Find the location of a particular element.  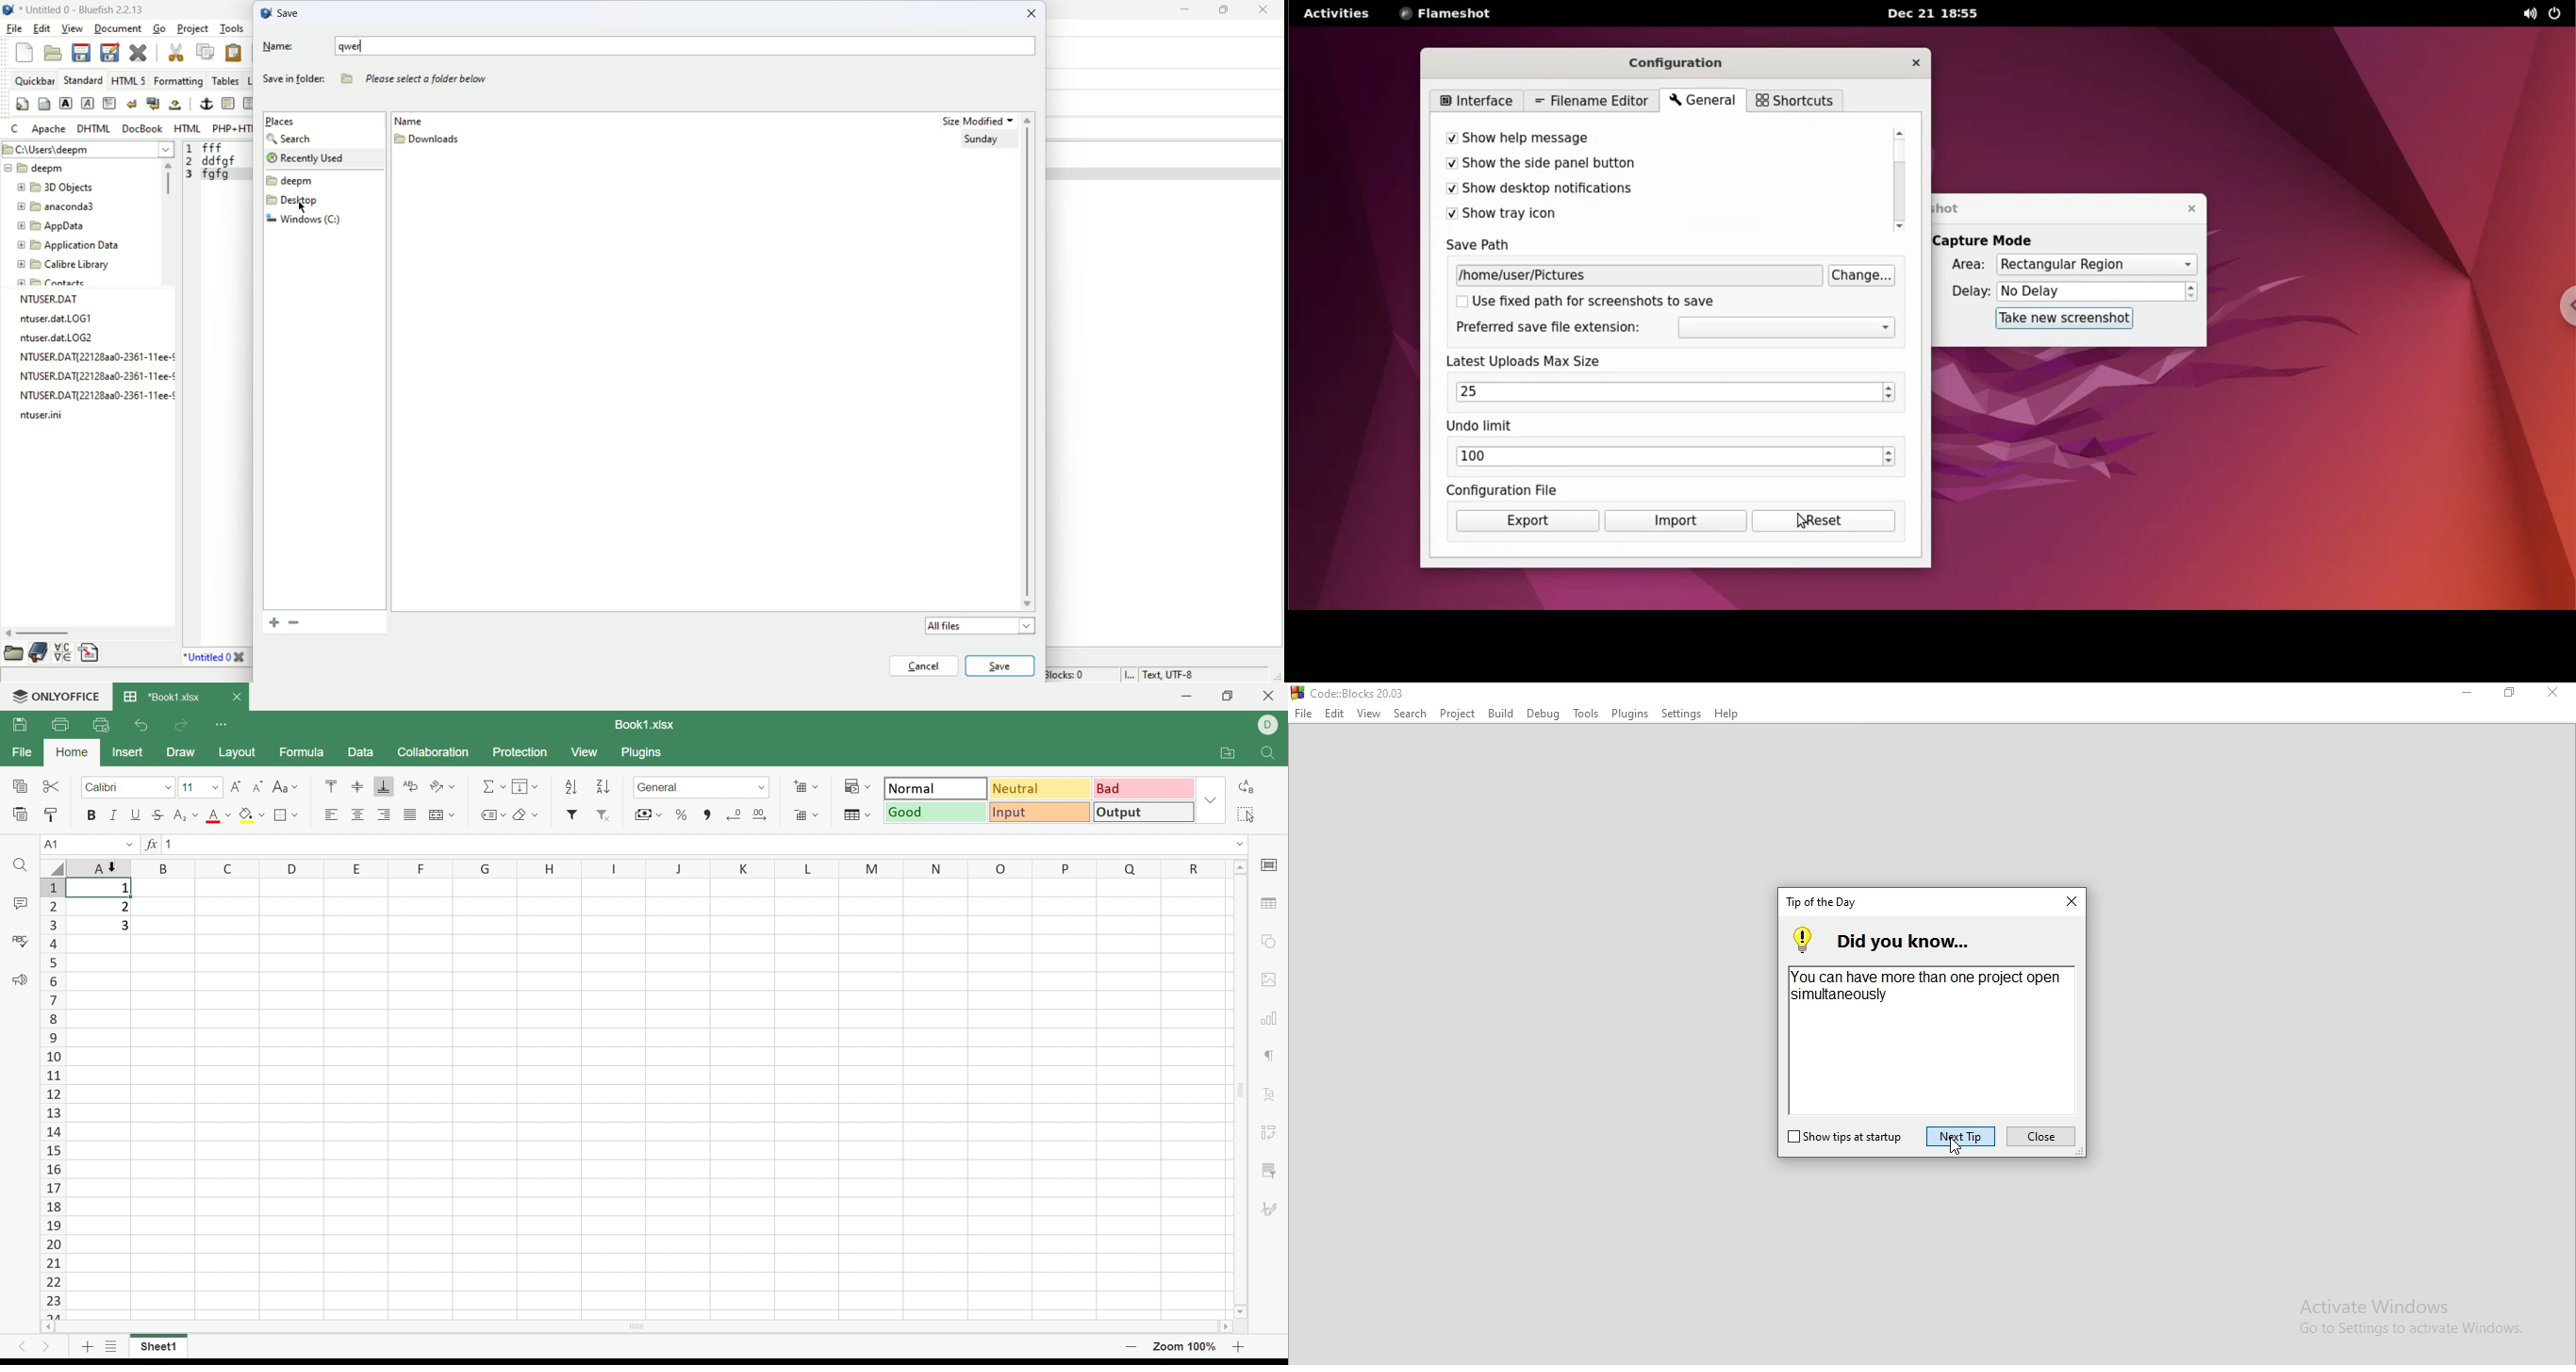

Book1.xlsx is located at coordinates (647, 725).